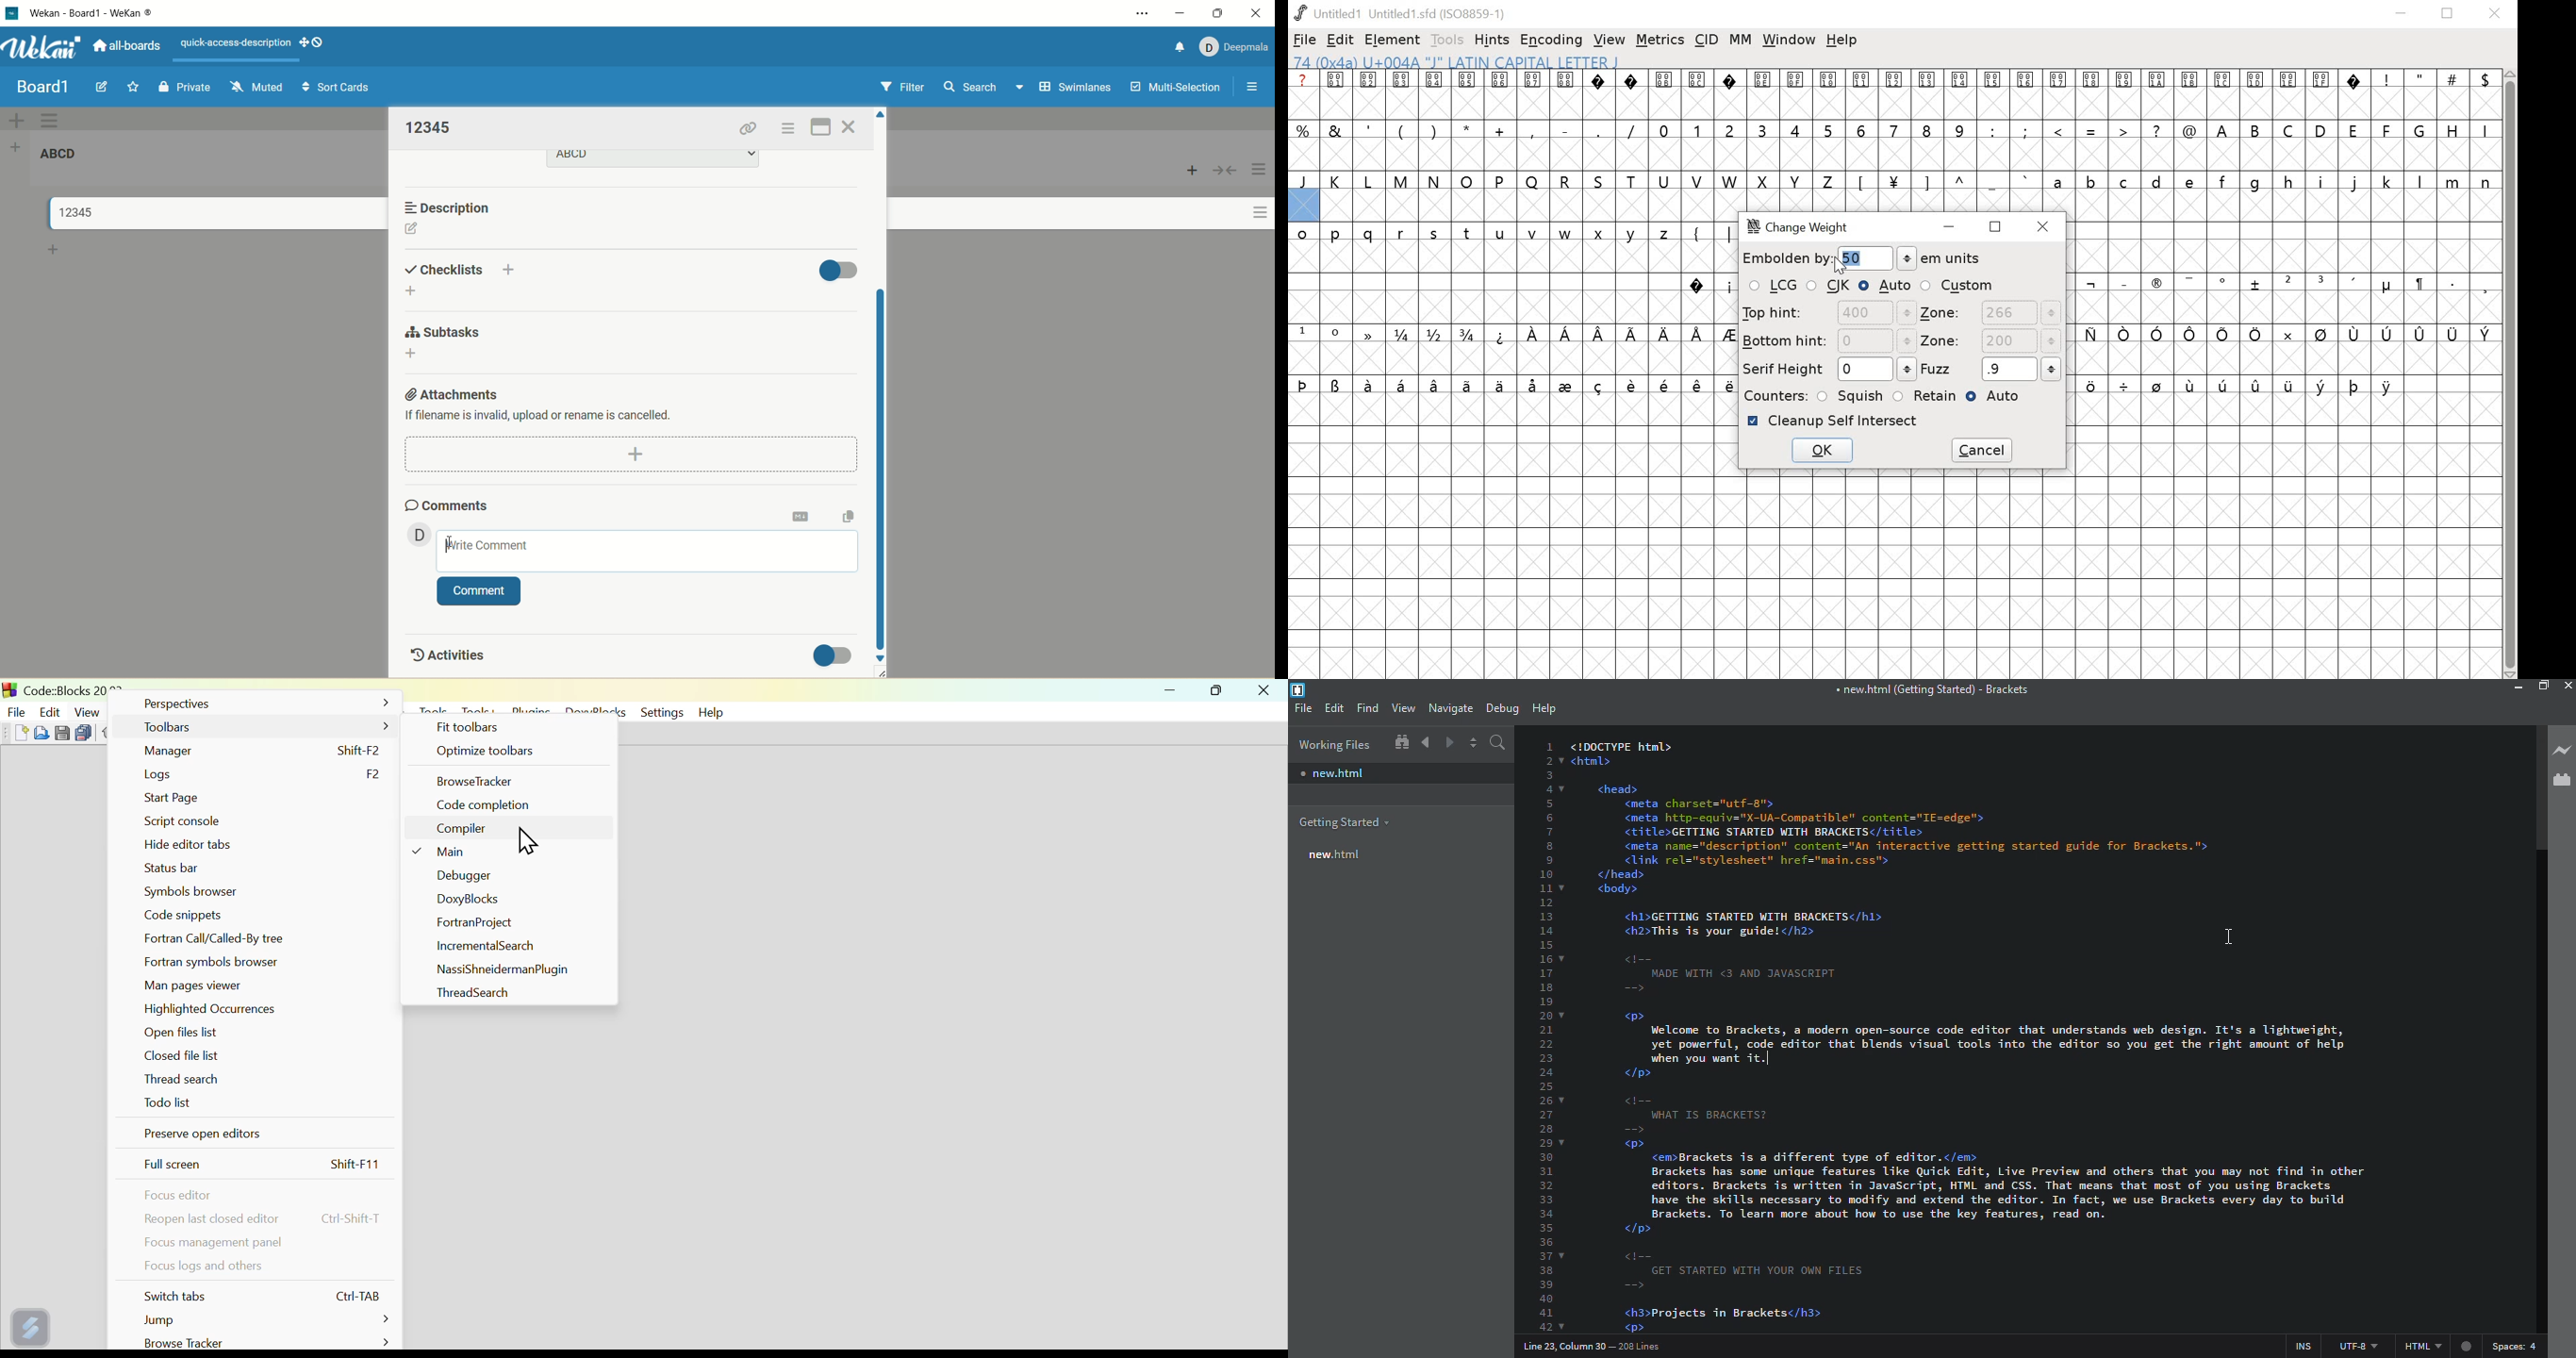 Image resolution: width=2576 pixels, height=1372 pixels. What do you see at coordinates (254, 1138) in the screenshot?
I see `Preserve open editors` at bounding box center [254, 1138].